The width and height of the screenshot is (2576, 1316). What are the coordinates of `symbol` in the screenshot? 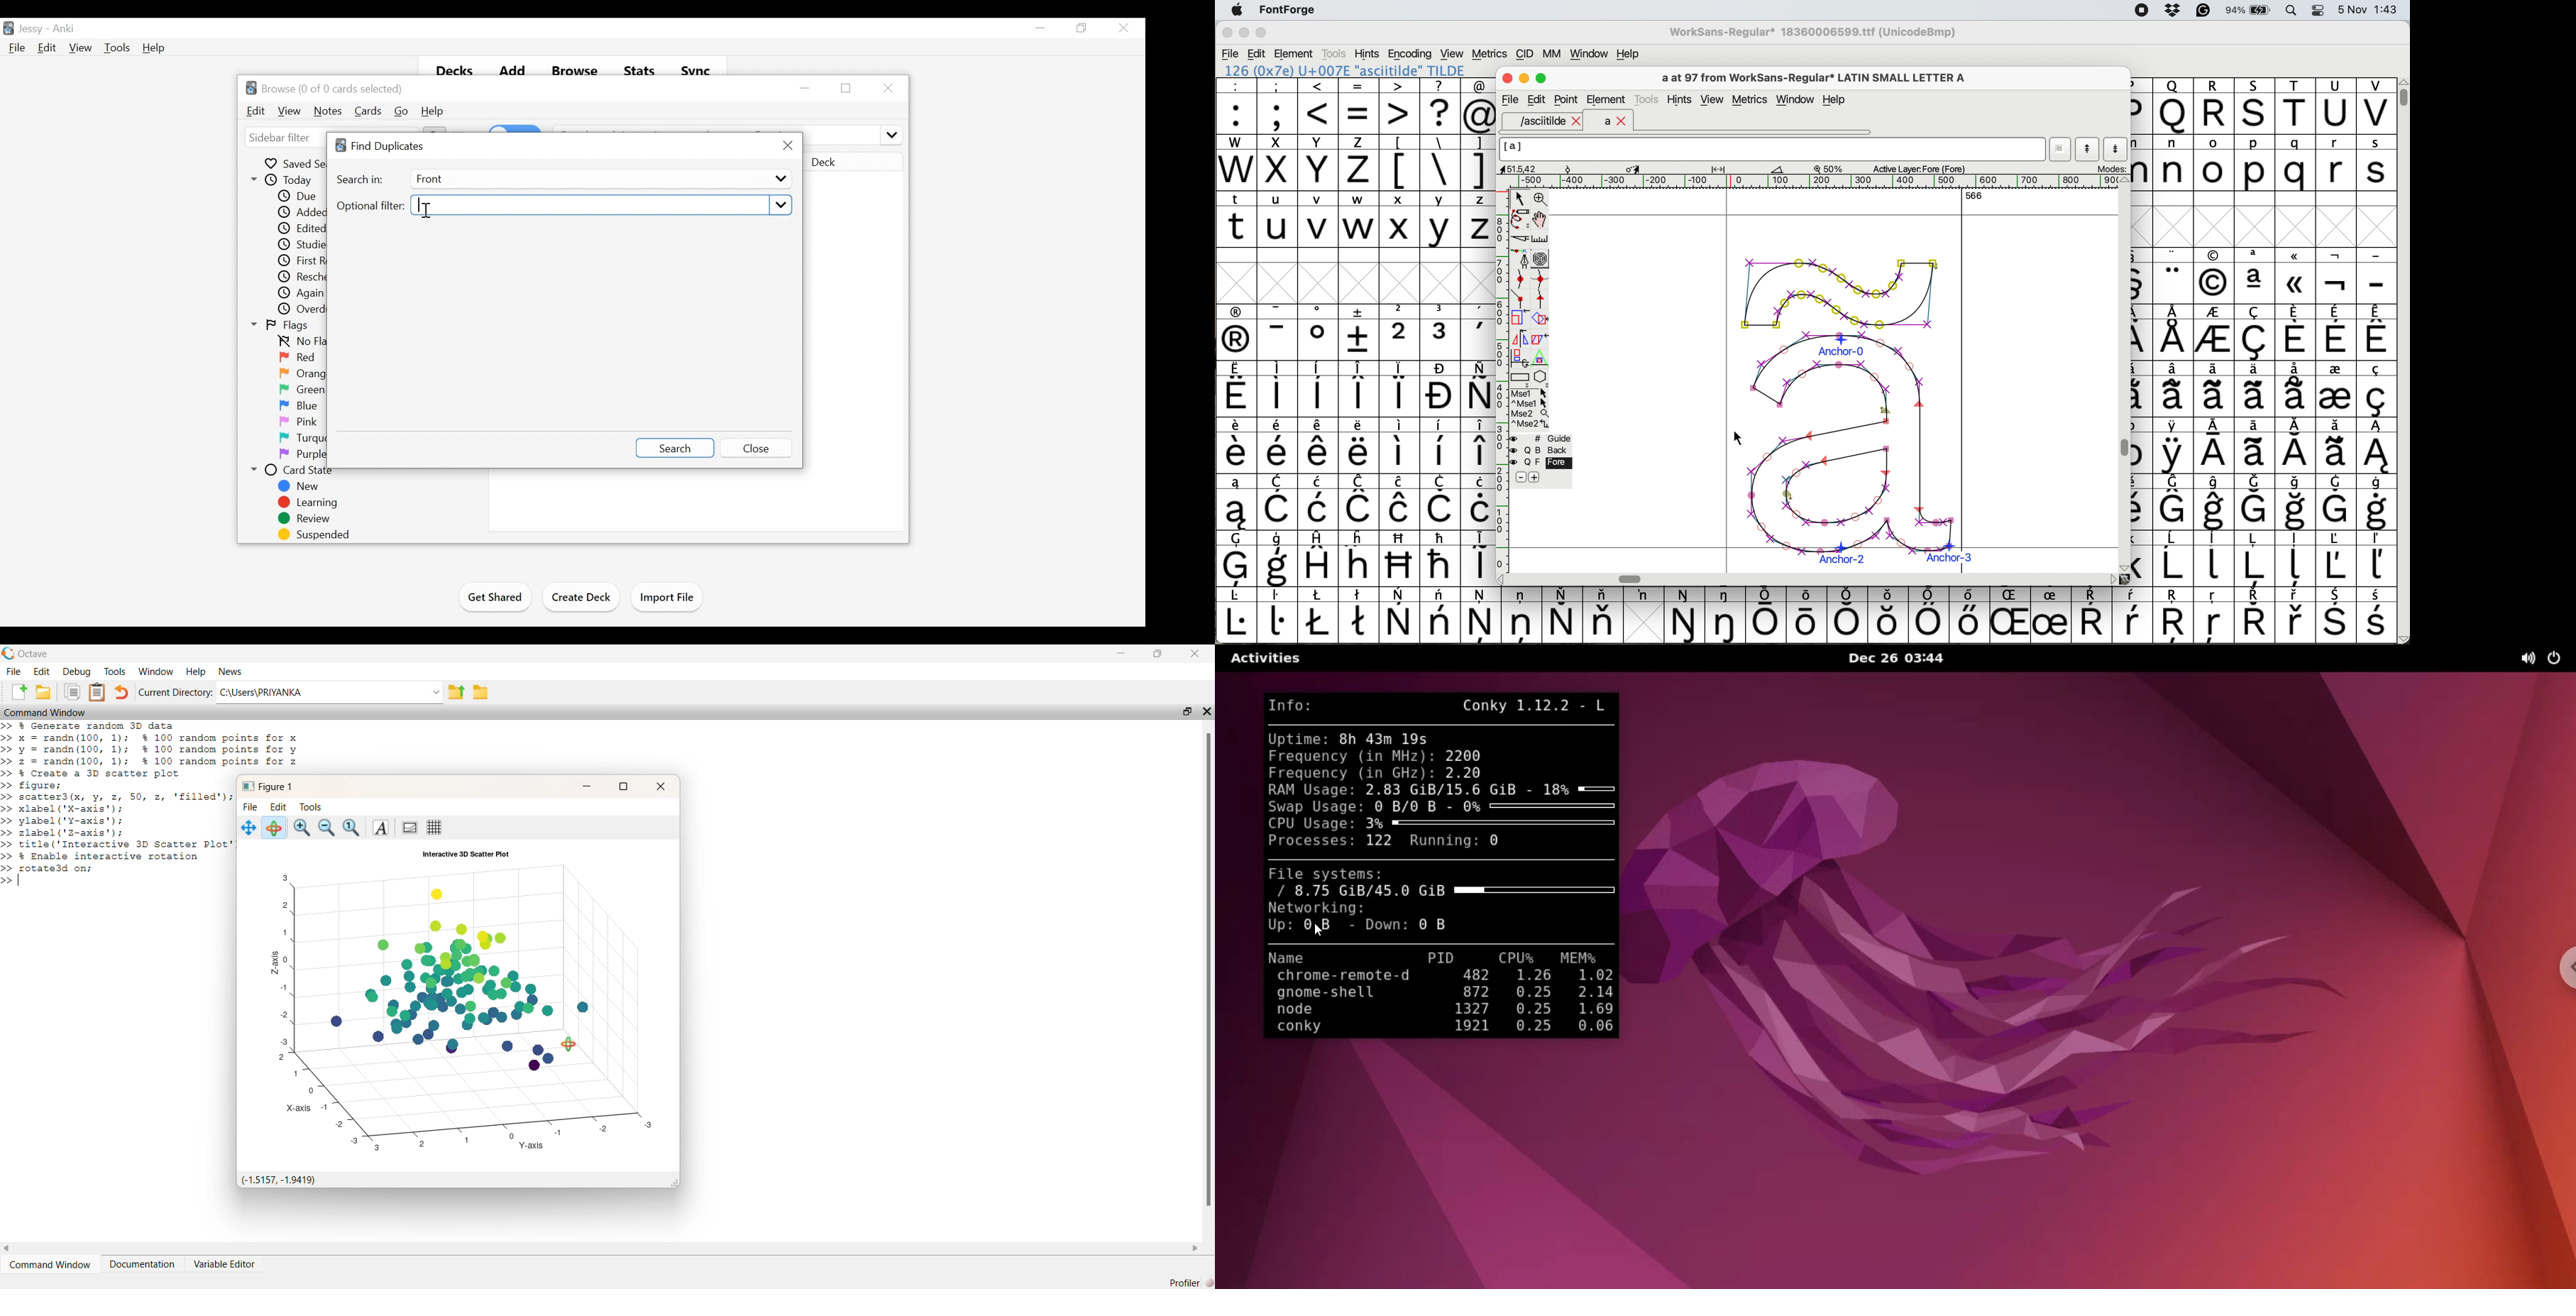 It's located at (1401, 388).